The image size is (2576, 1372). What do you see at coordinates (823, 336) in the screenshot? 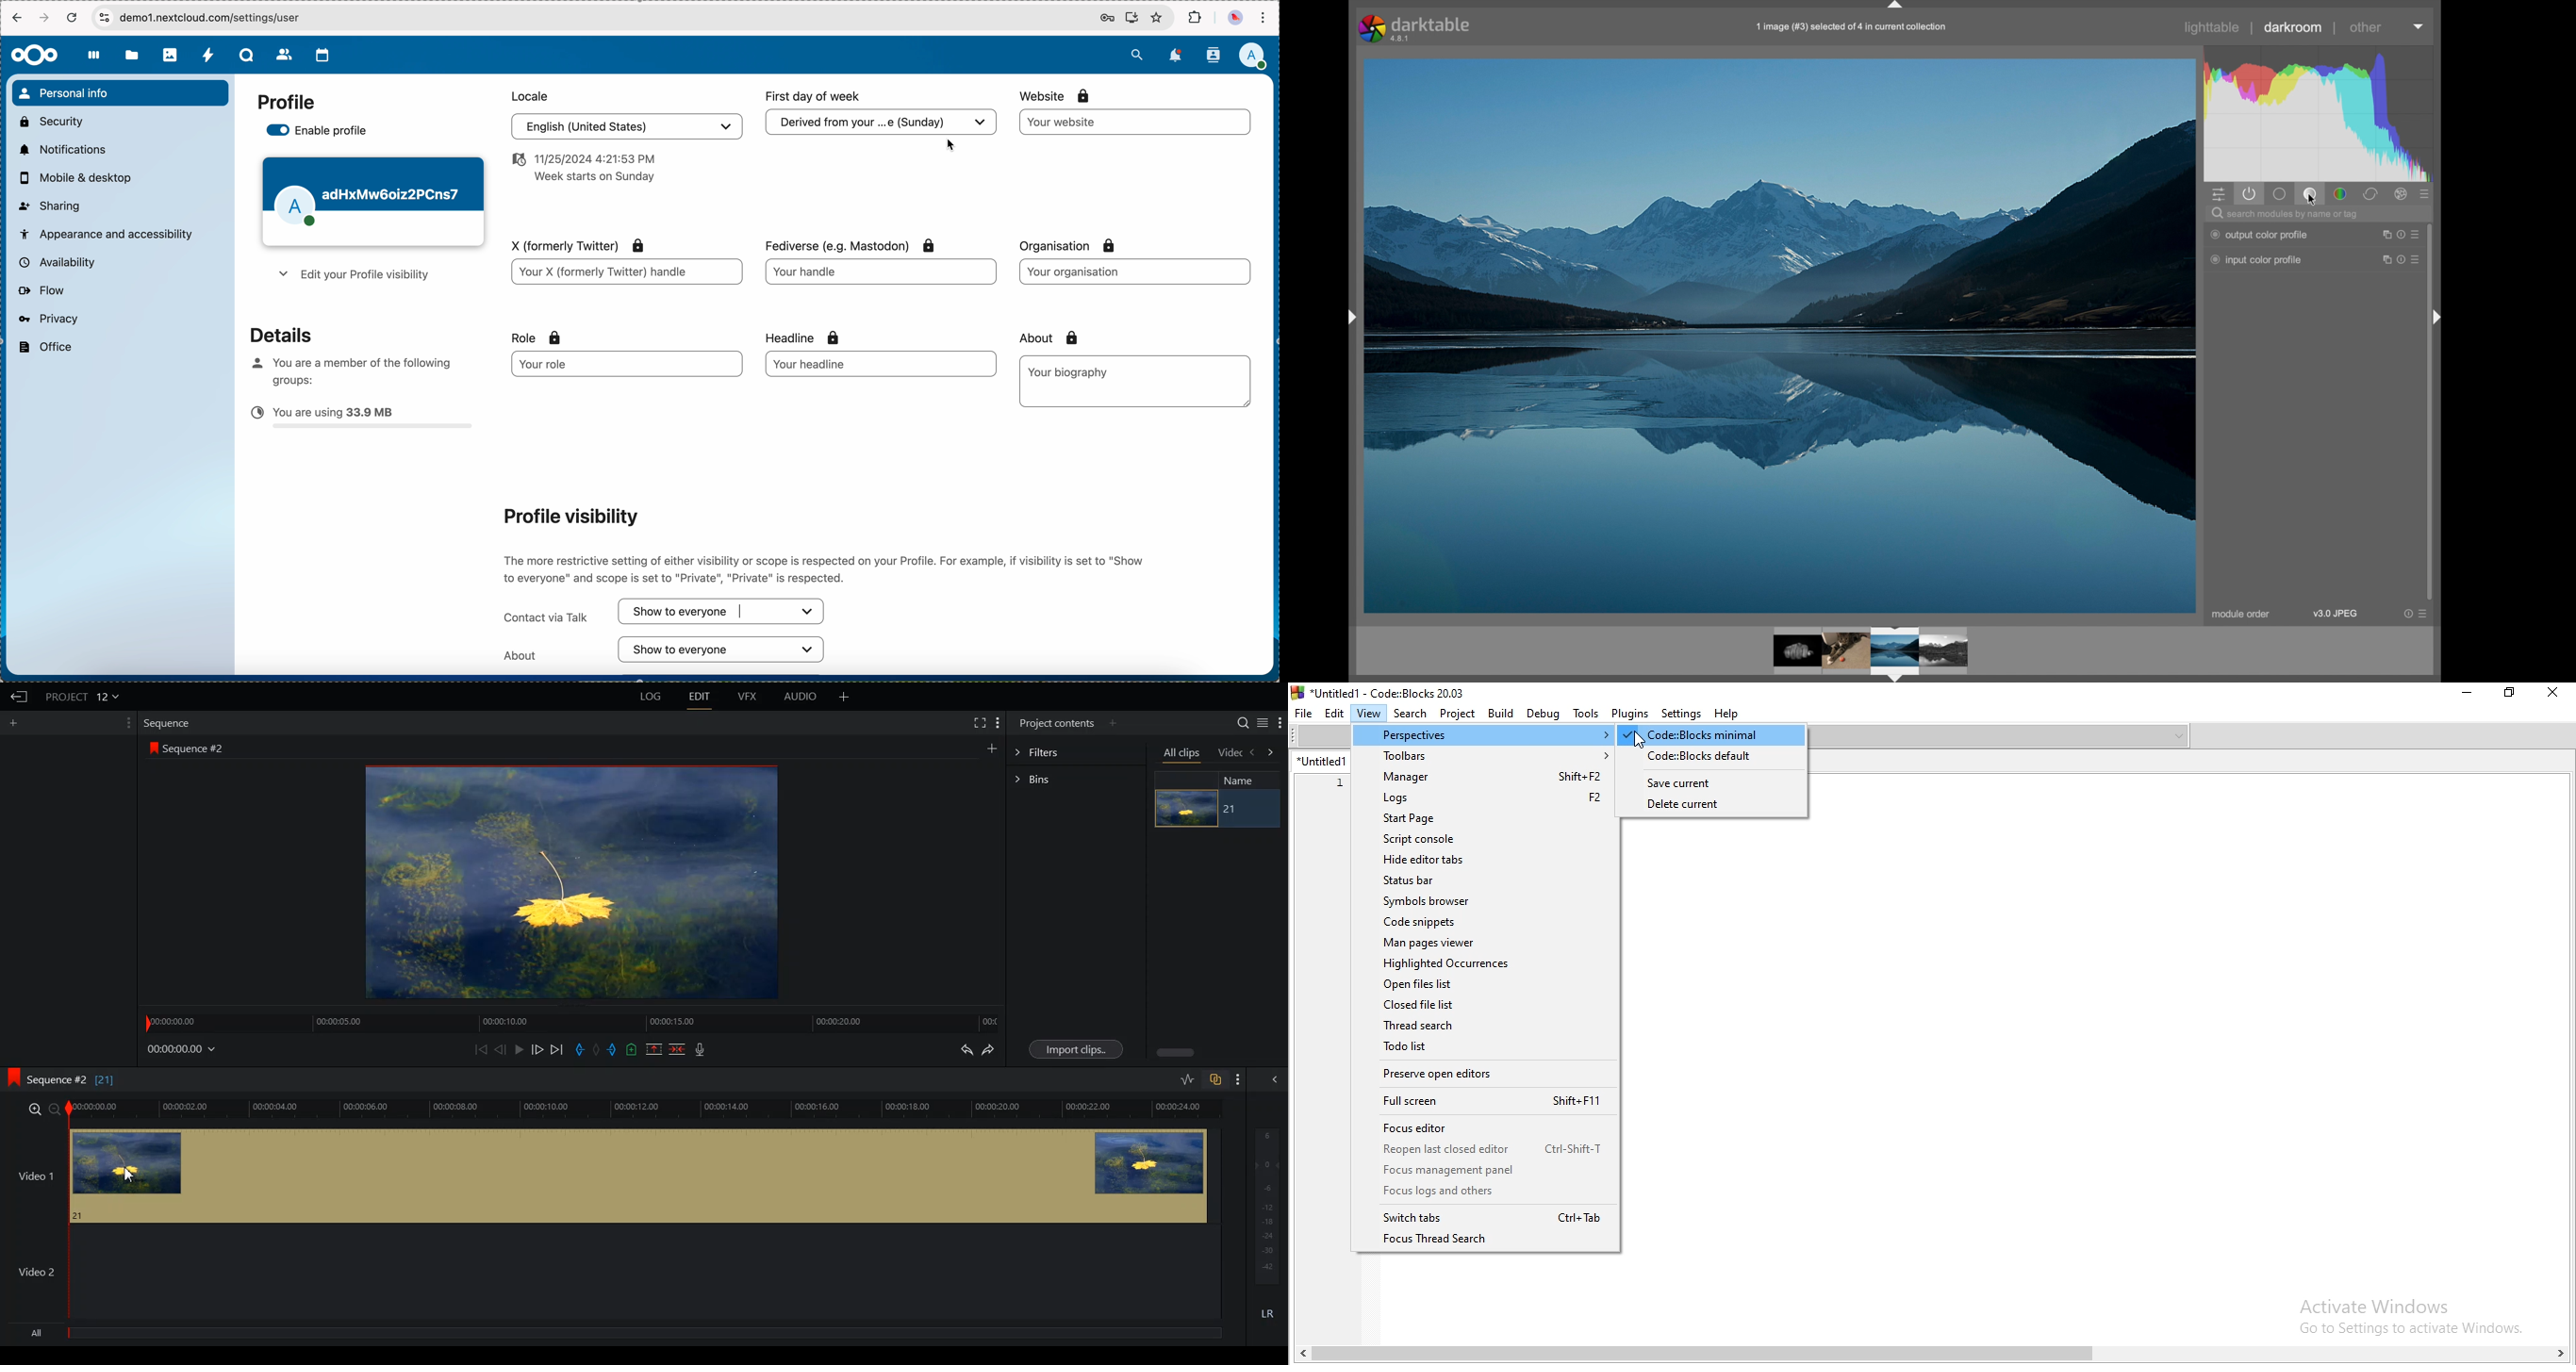
I see `headline` at bounding box center [823, 336].